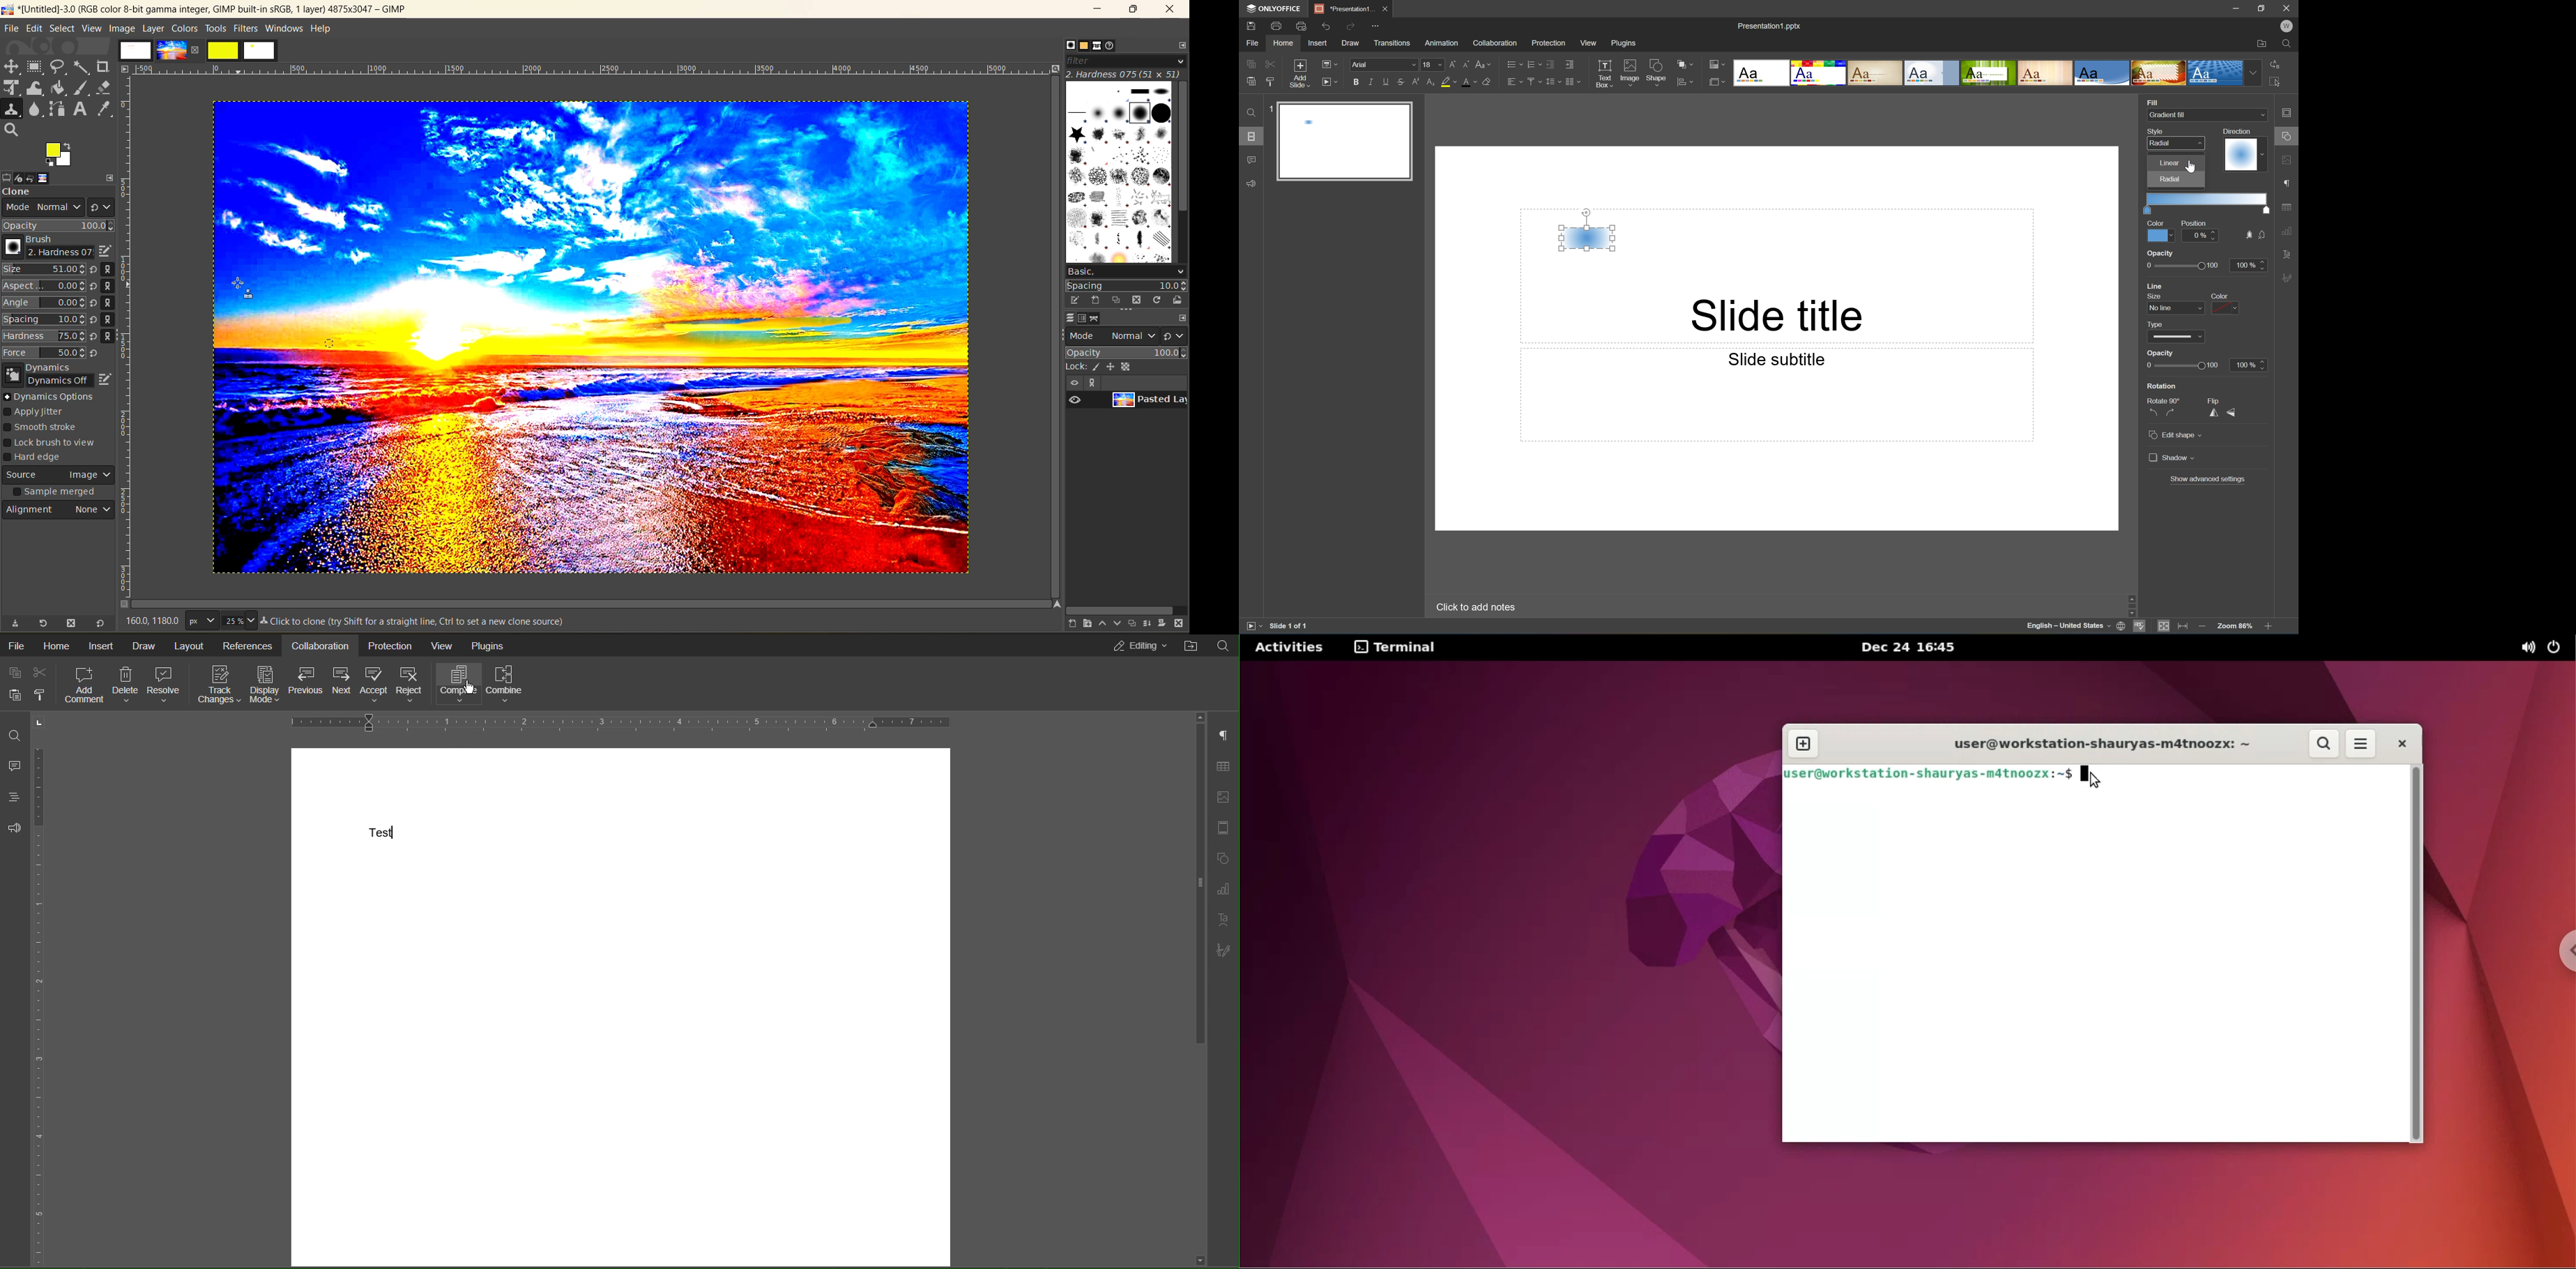 The height and width of the screenshot is (1288, 2576). What do you see at coordinates (2278, 84) in the screenshot?
I see `Select all` at bounding box center [2278, 84].